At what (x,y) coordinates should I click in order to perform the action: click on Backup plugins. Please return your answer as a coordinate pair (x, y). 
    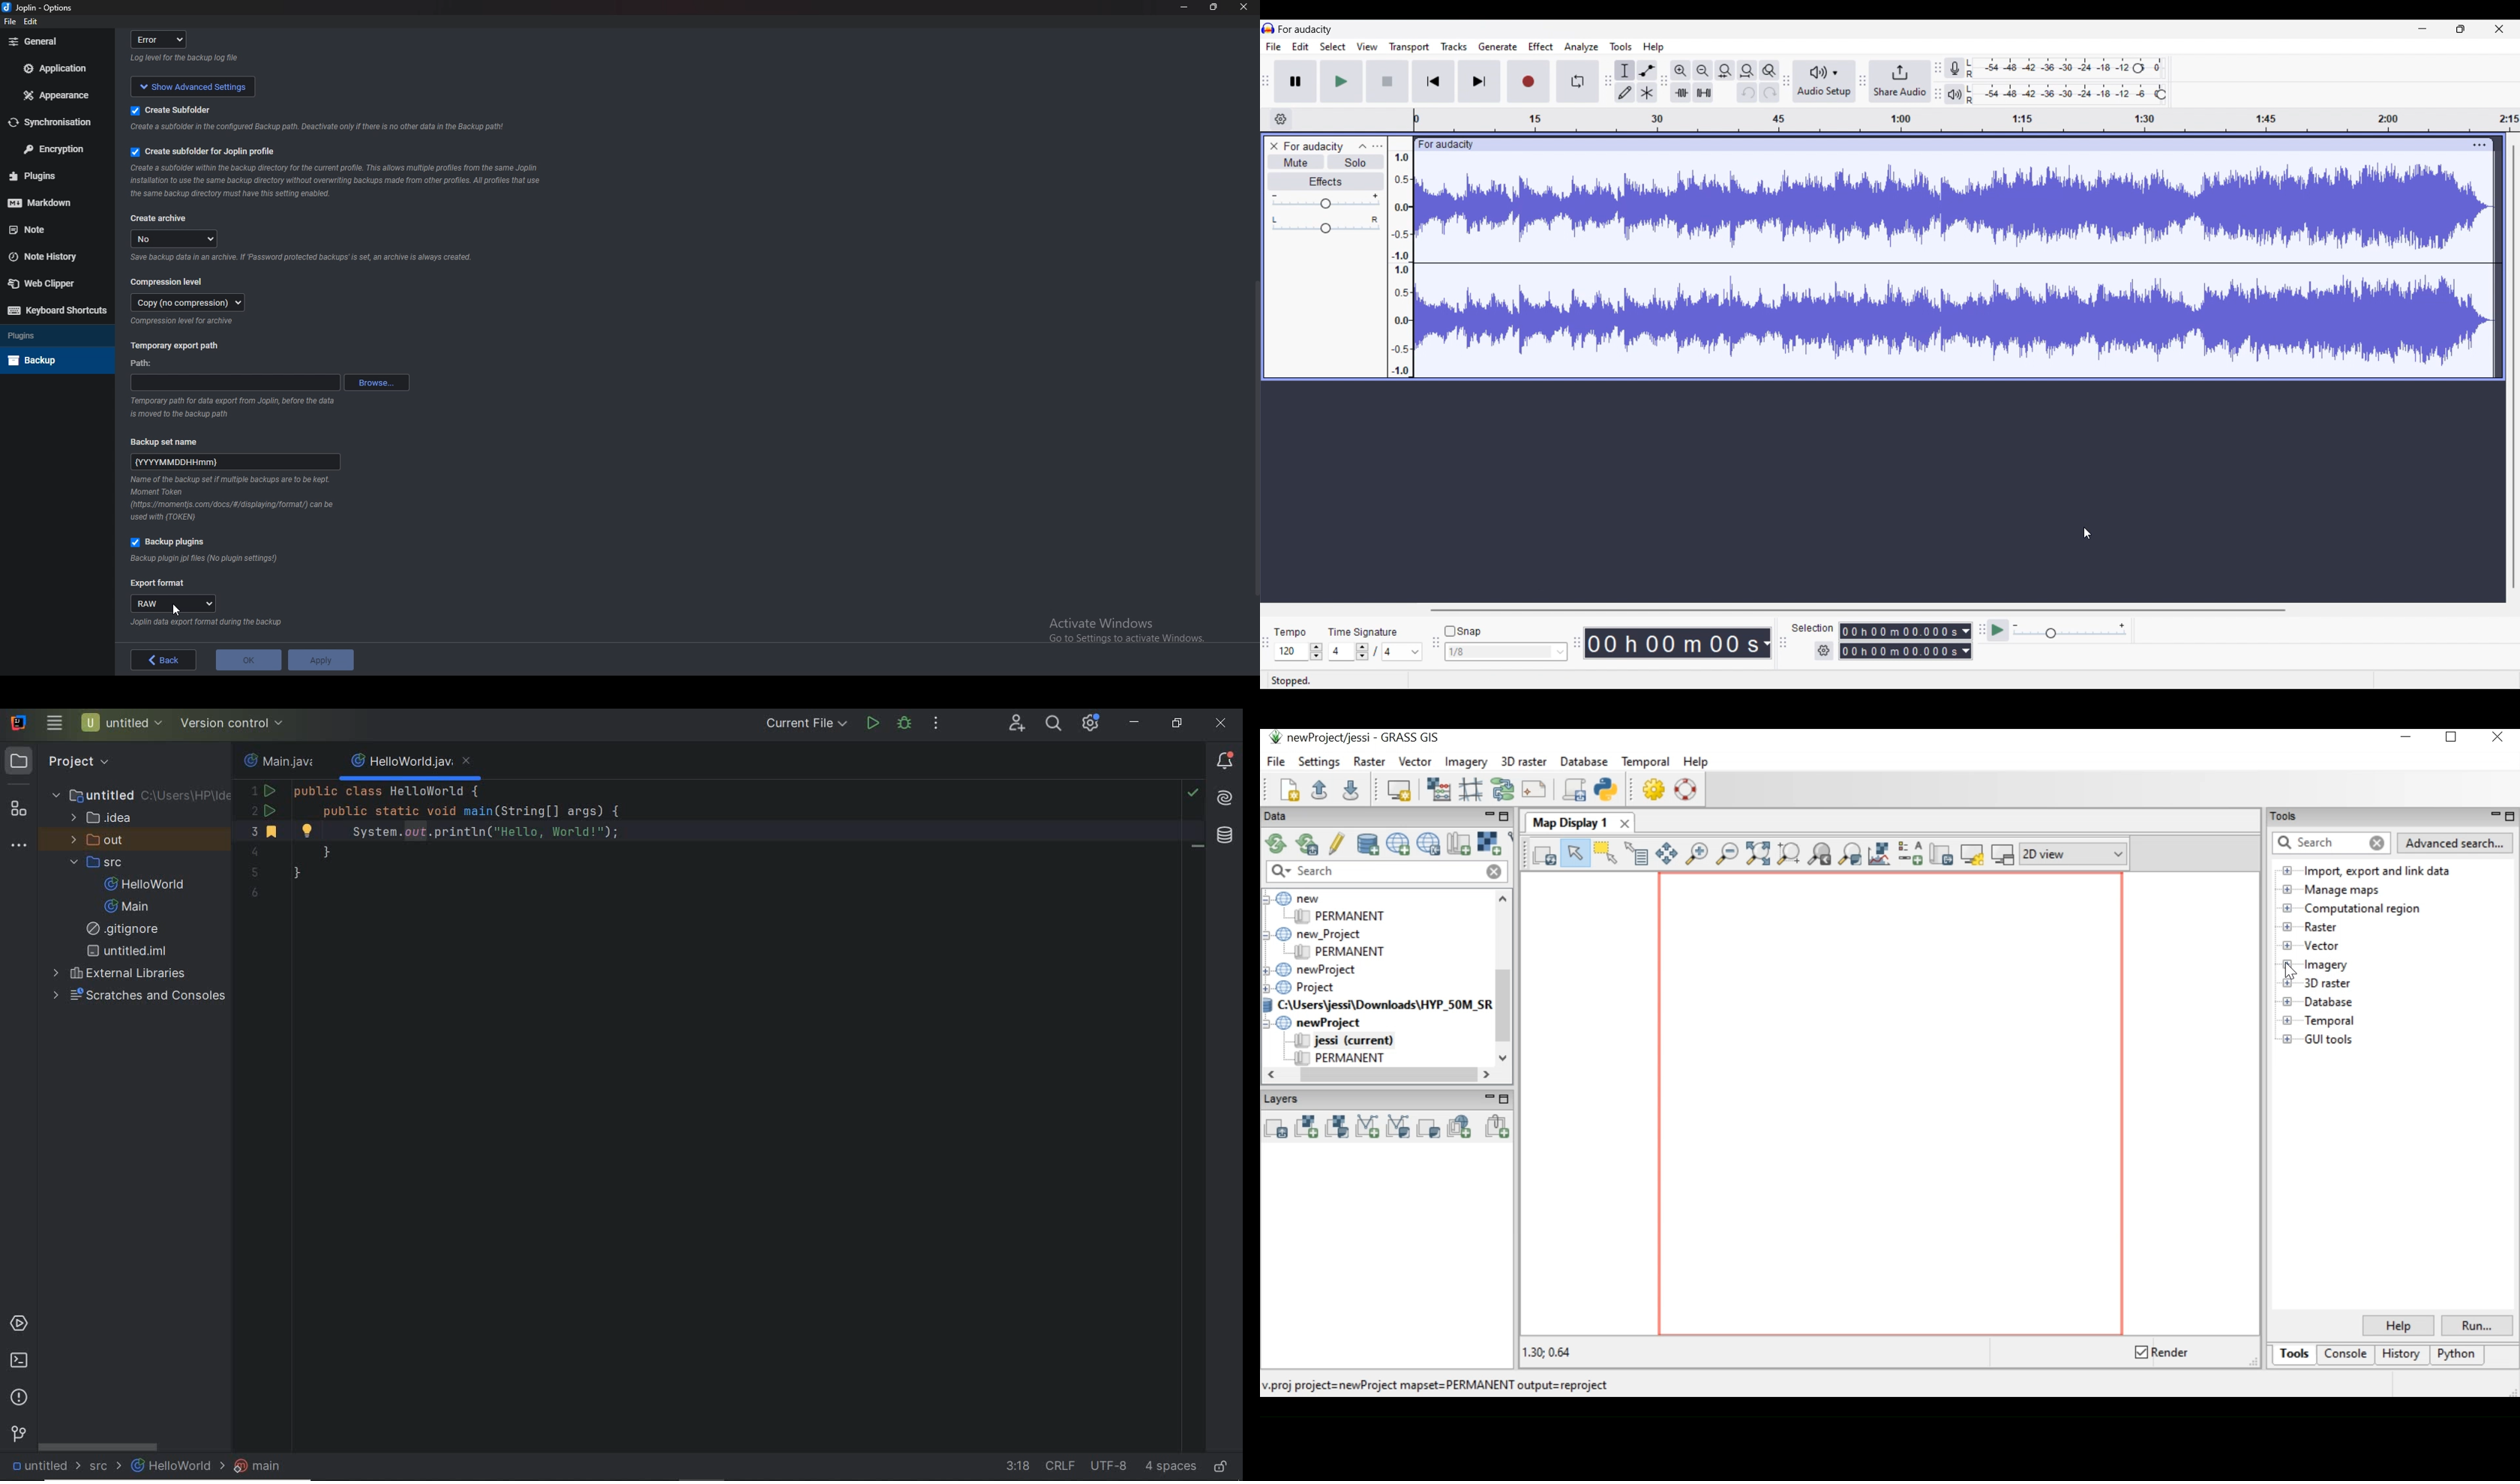
    Looking at the image, I should click on (173, 543).